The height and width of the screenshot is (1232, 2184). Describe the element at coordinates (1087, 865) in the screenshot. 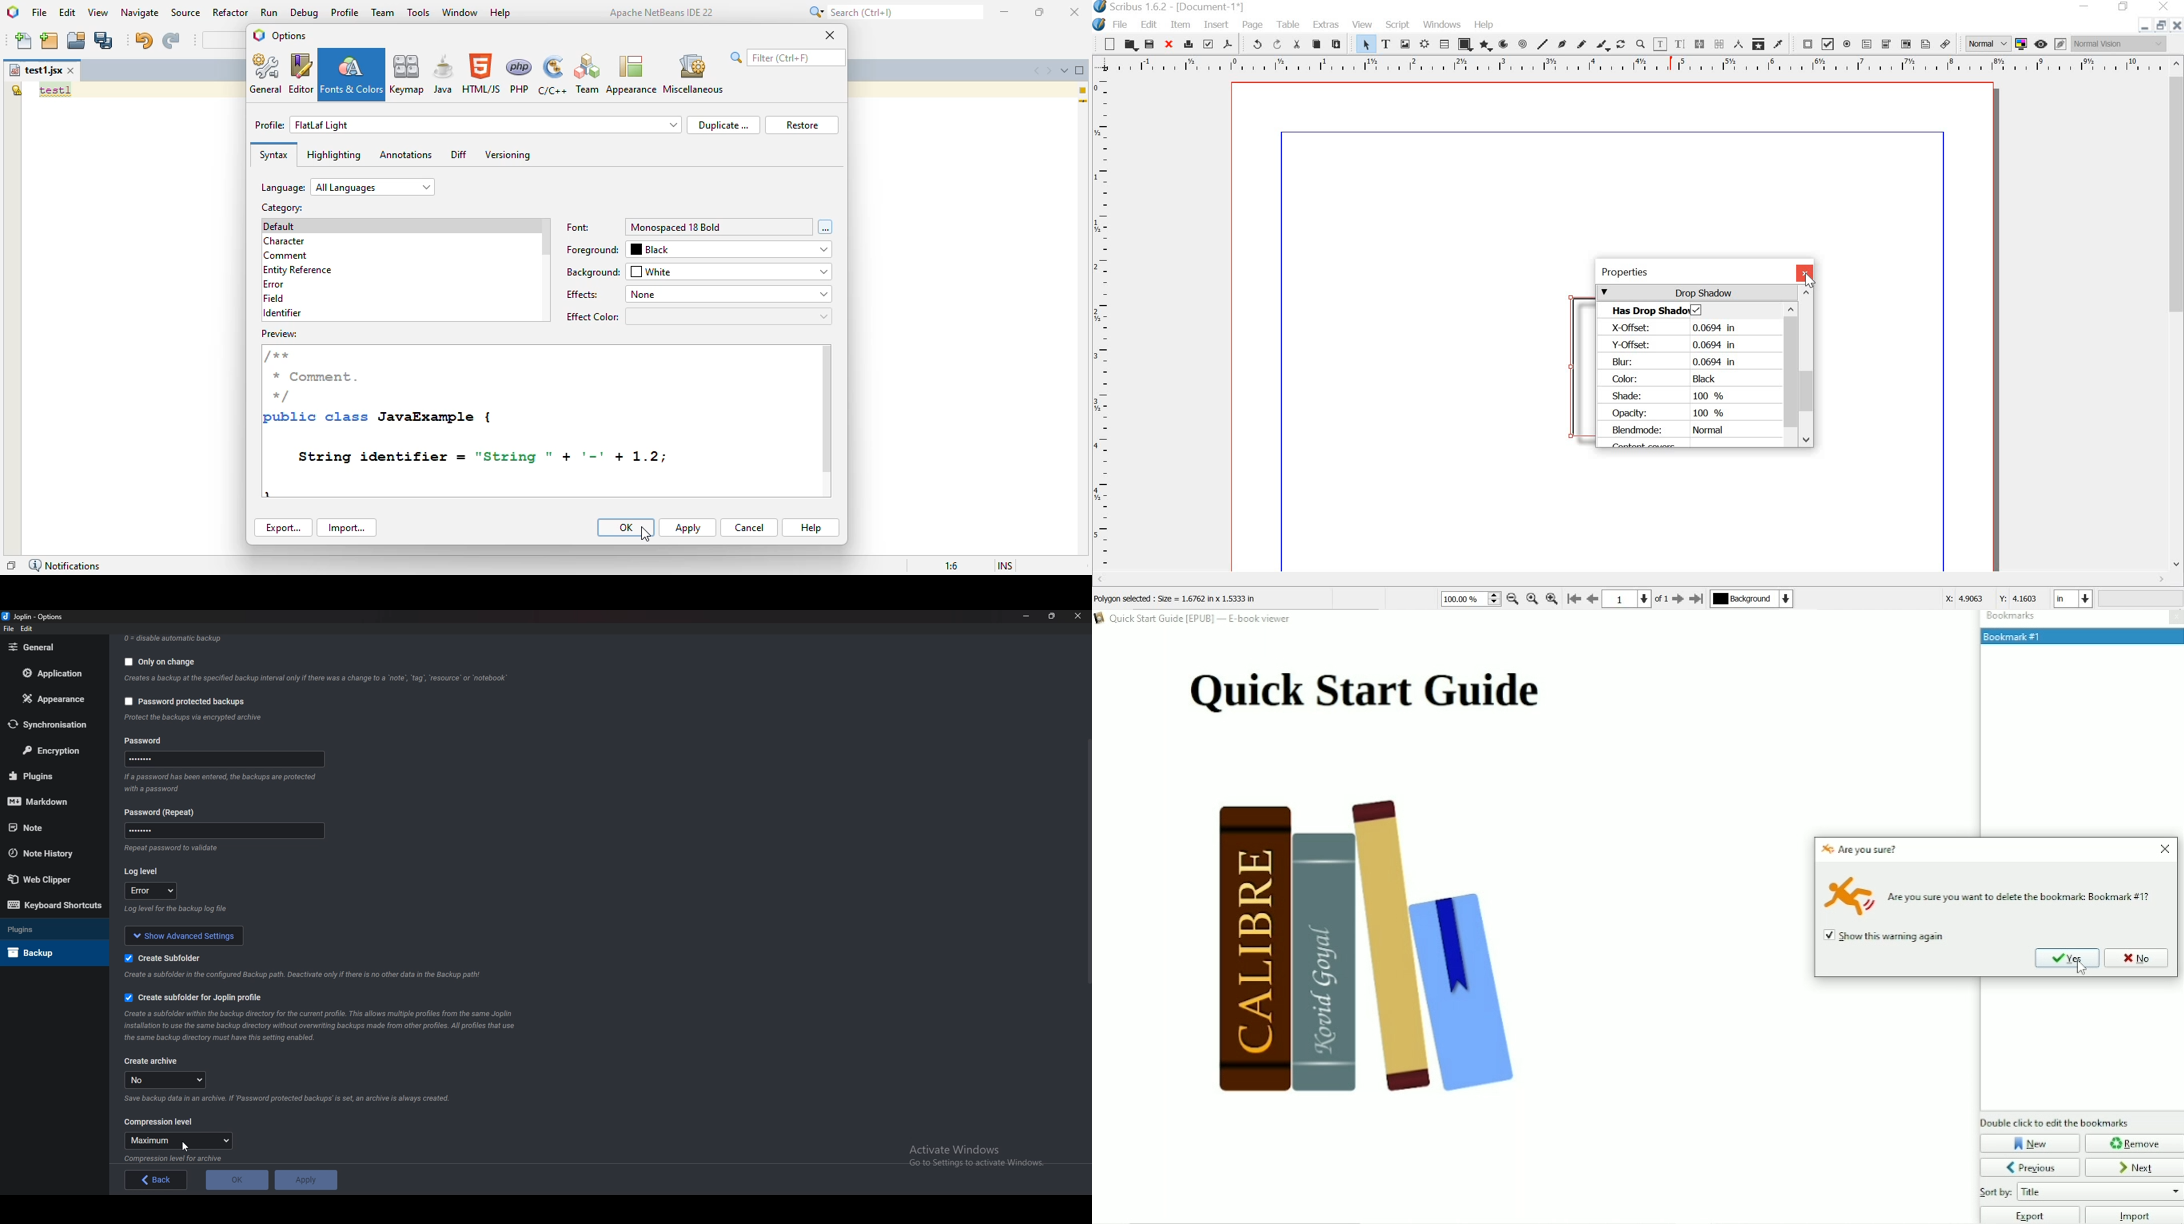

I see `scroll bar` at that location.